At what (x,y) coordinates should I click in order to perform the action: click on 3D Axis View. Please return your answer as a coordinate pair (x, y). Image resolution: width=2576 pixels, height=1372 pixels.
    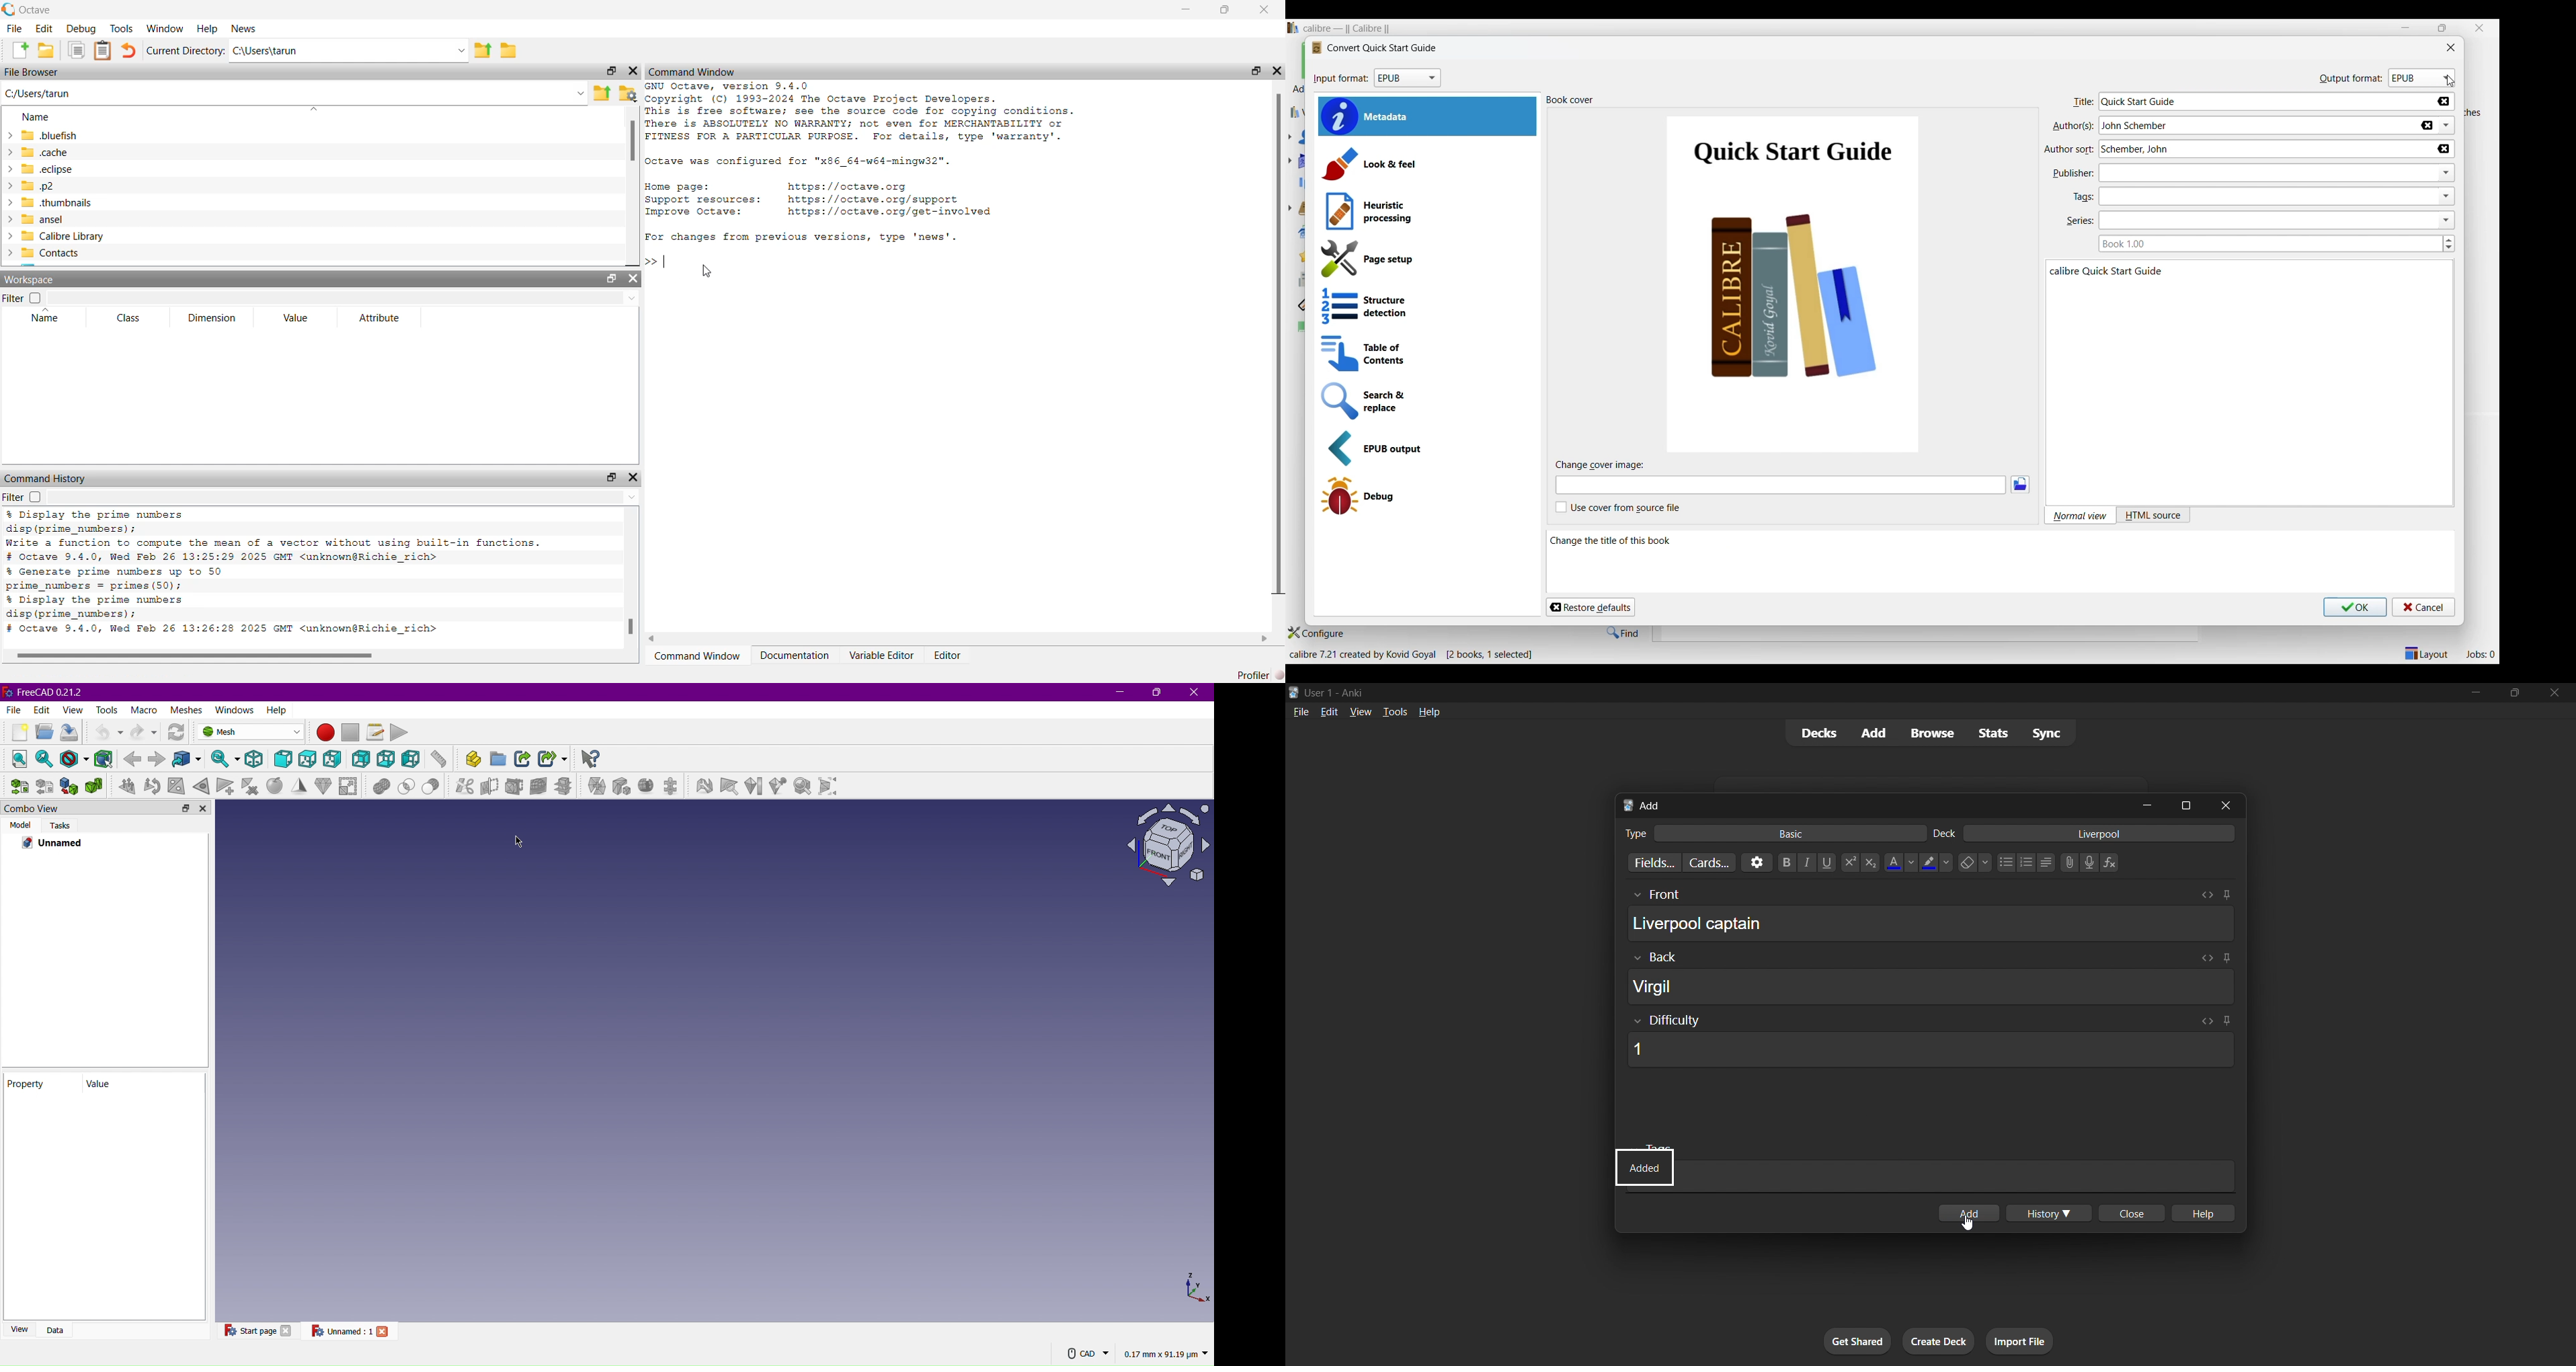
    Looking at the image, I should click on (1195, 1287).